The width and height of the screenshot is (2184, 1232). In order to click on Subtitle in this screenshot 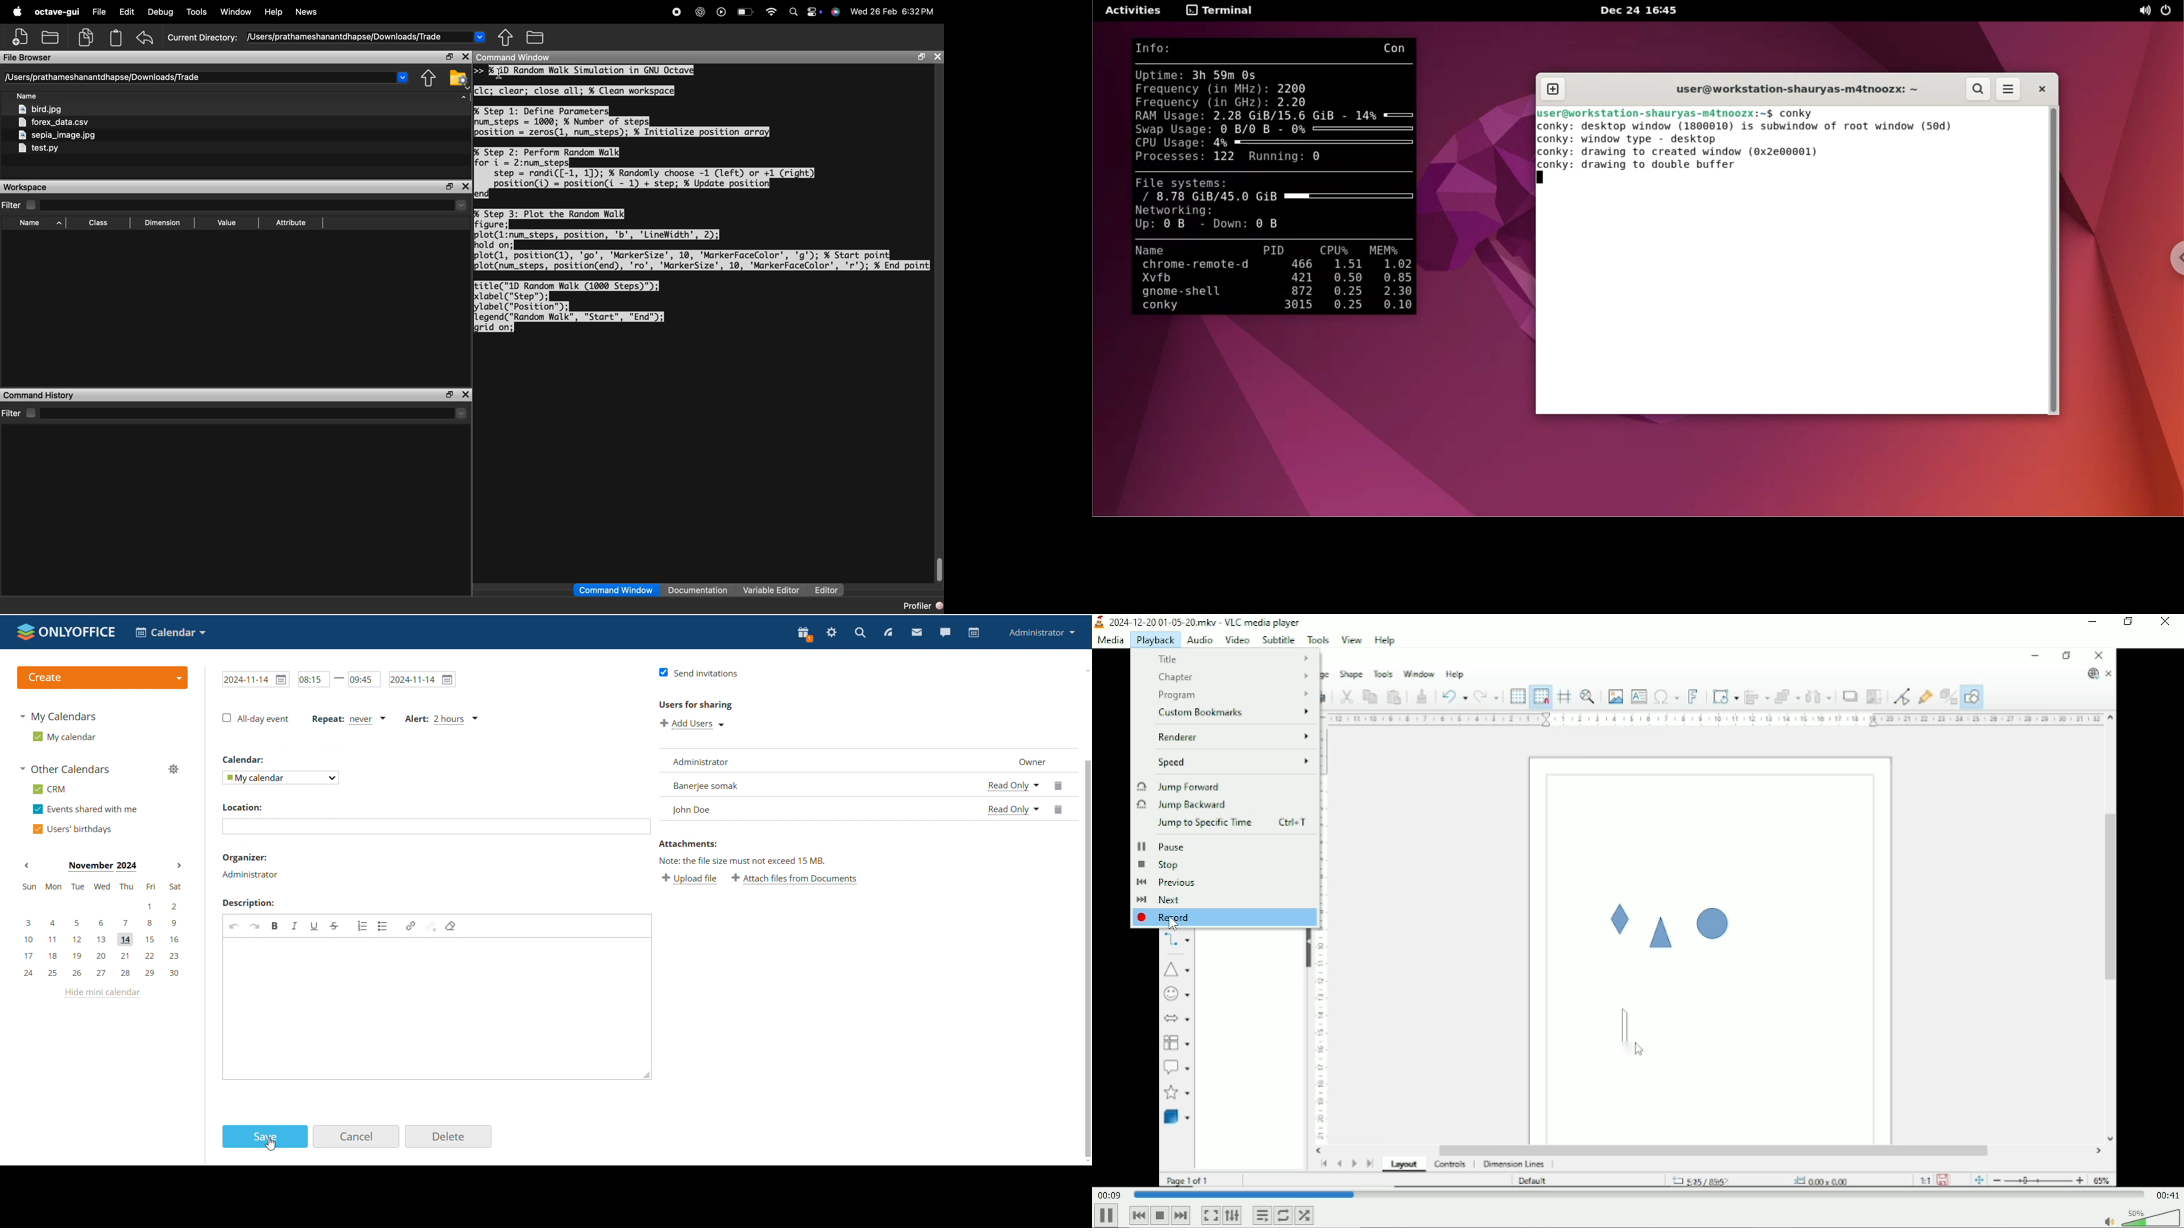, I will do `click(1280, 640)`.